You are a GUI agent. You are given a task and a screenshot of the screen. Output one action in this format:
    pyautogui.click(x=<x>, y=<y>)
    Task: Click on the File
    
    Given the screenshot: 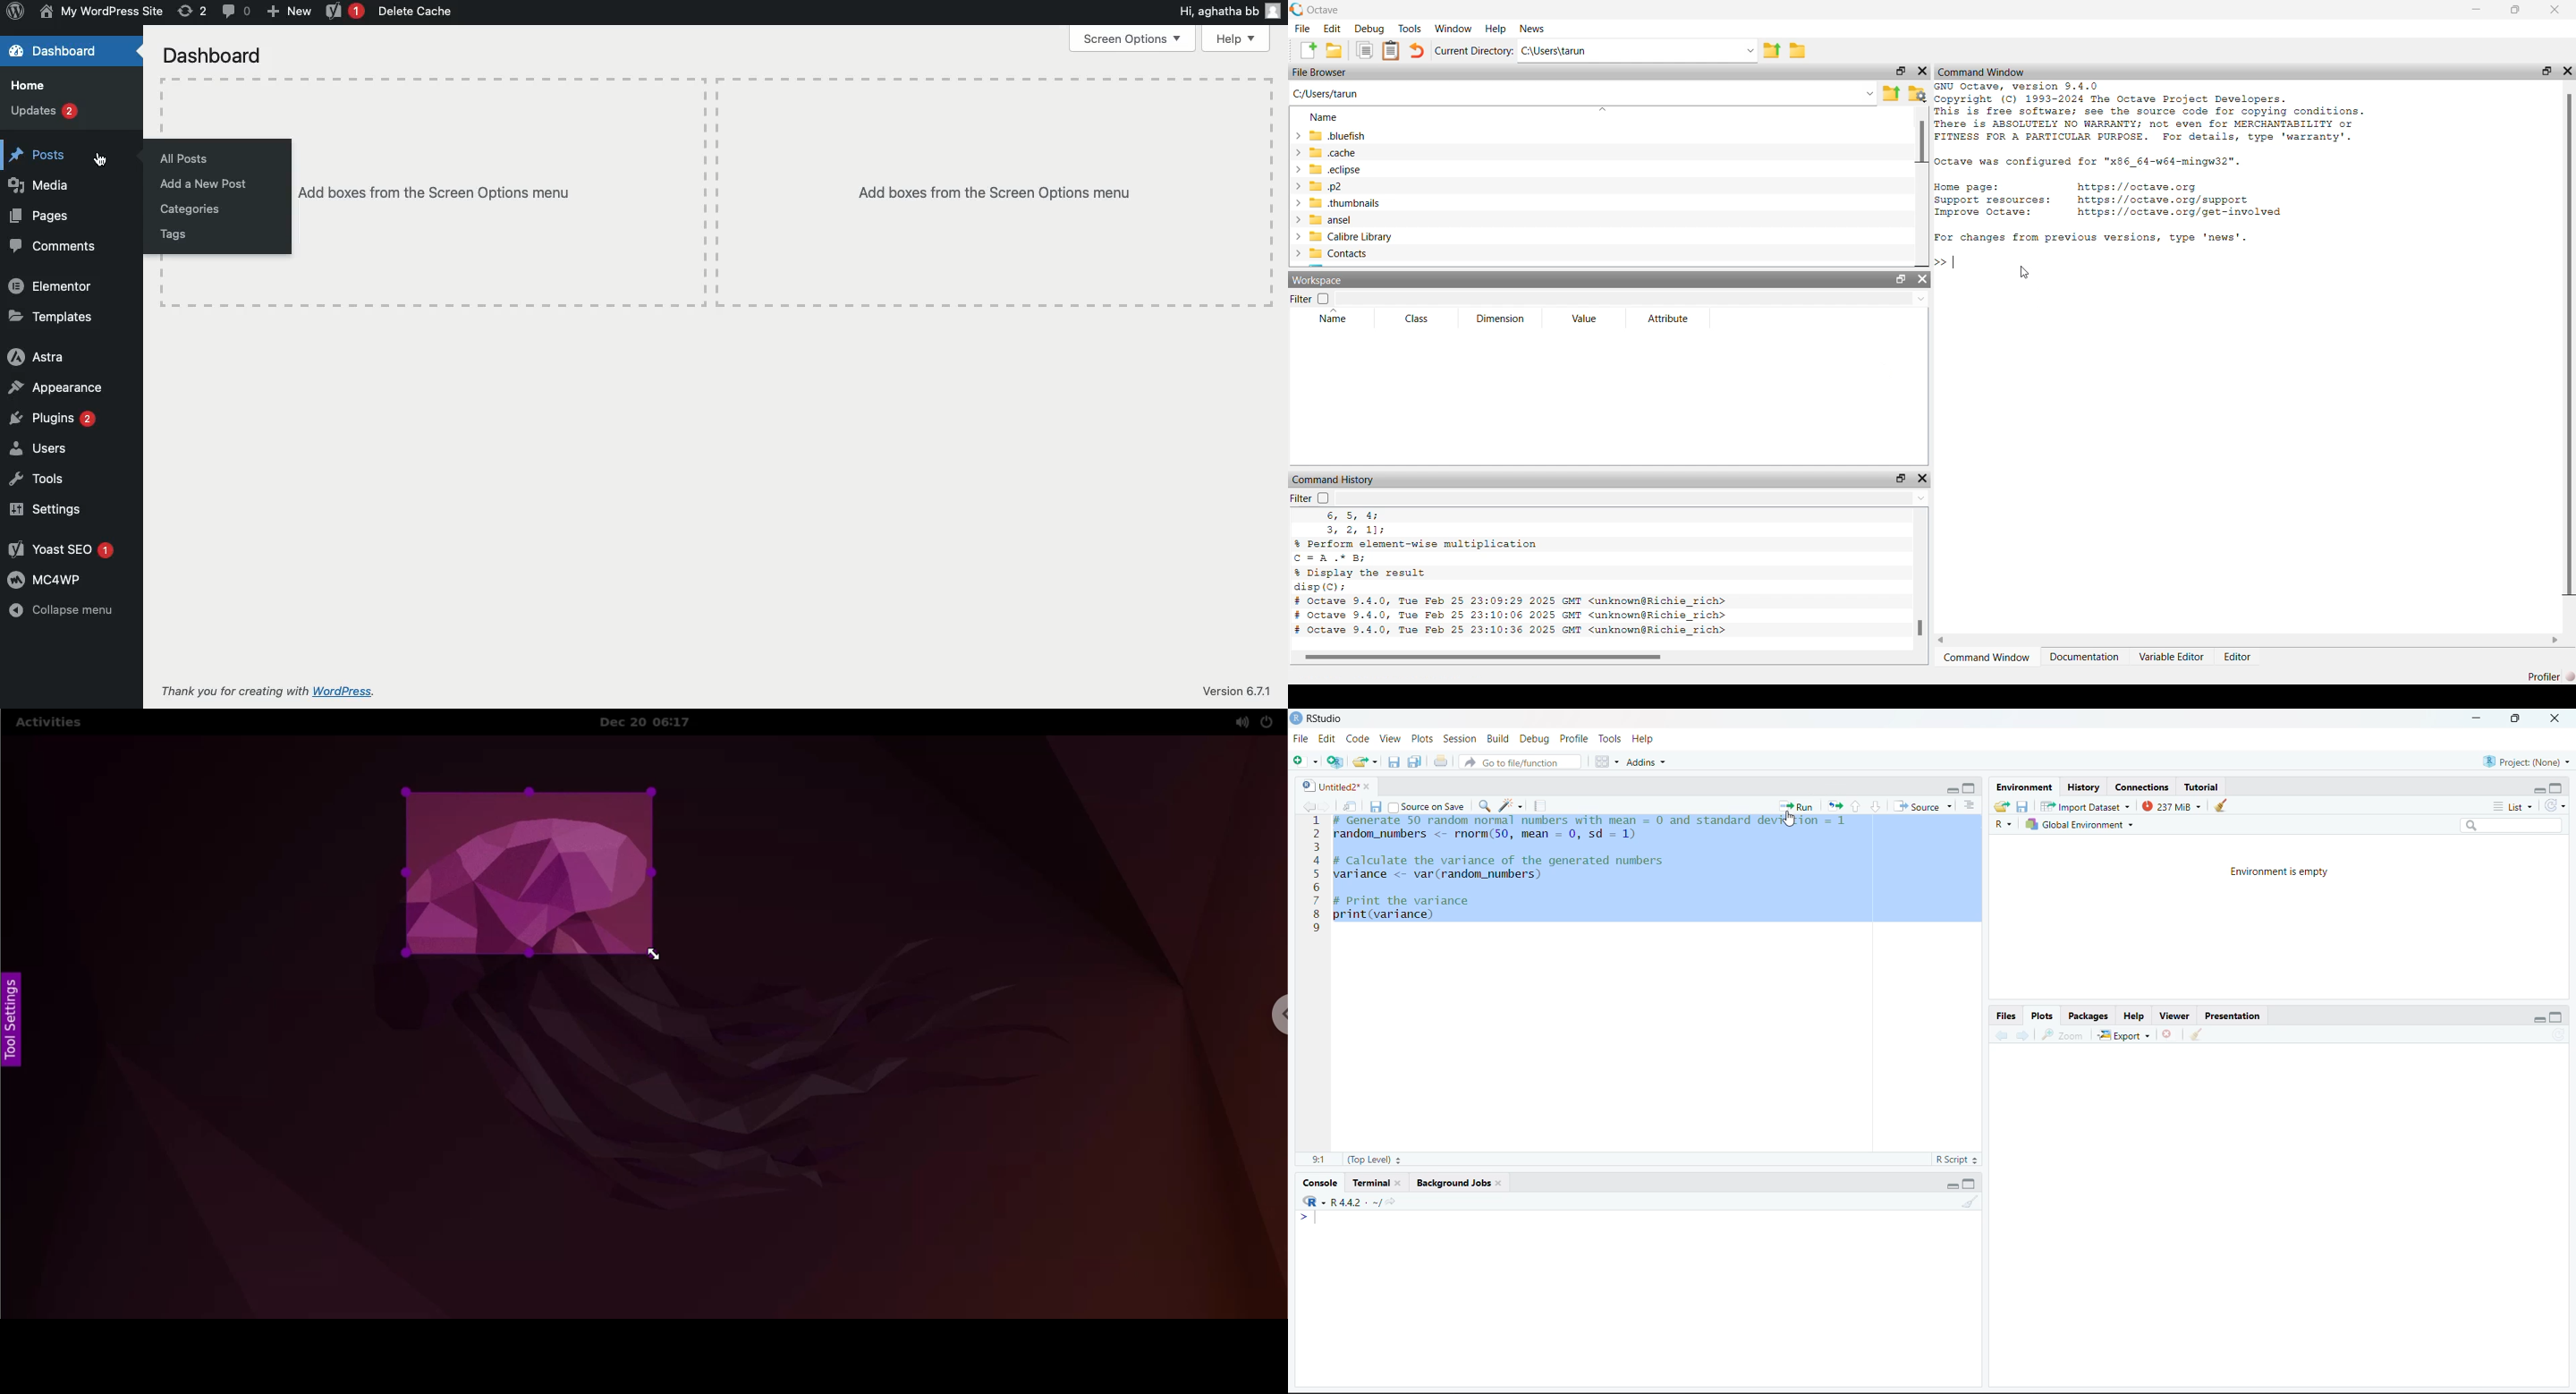 What is the action you would take?
    pyautogui.click(x=1301, y=739)
    